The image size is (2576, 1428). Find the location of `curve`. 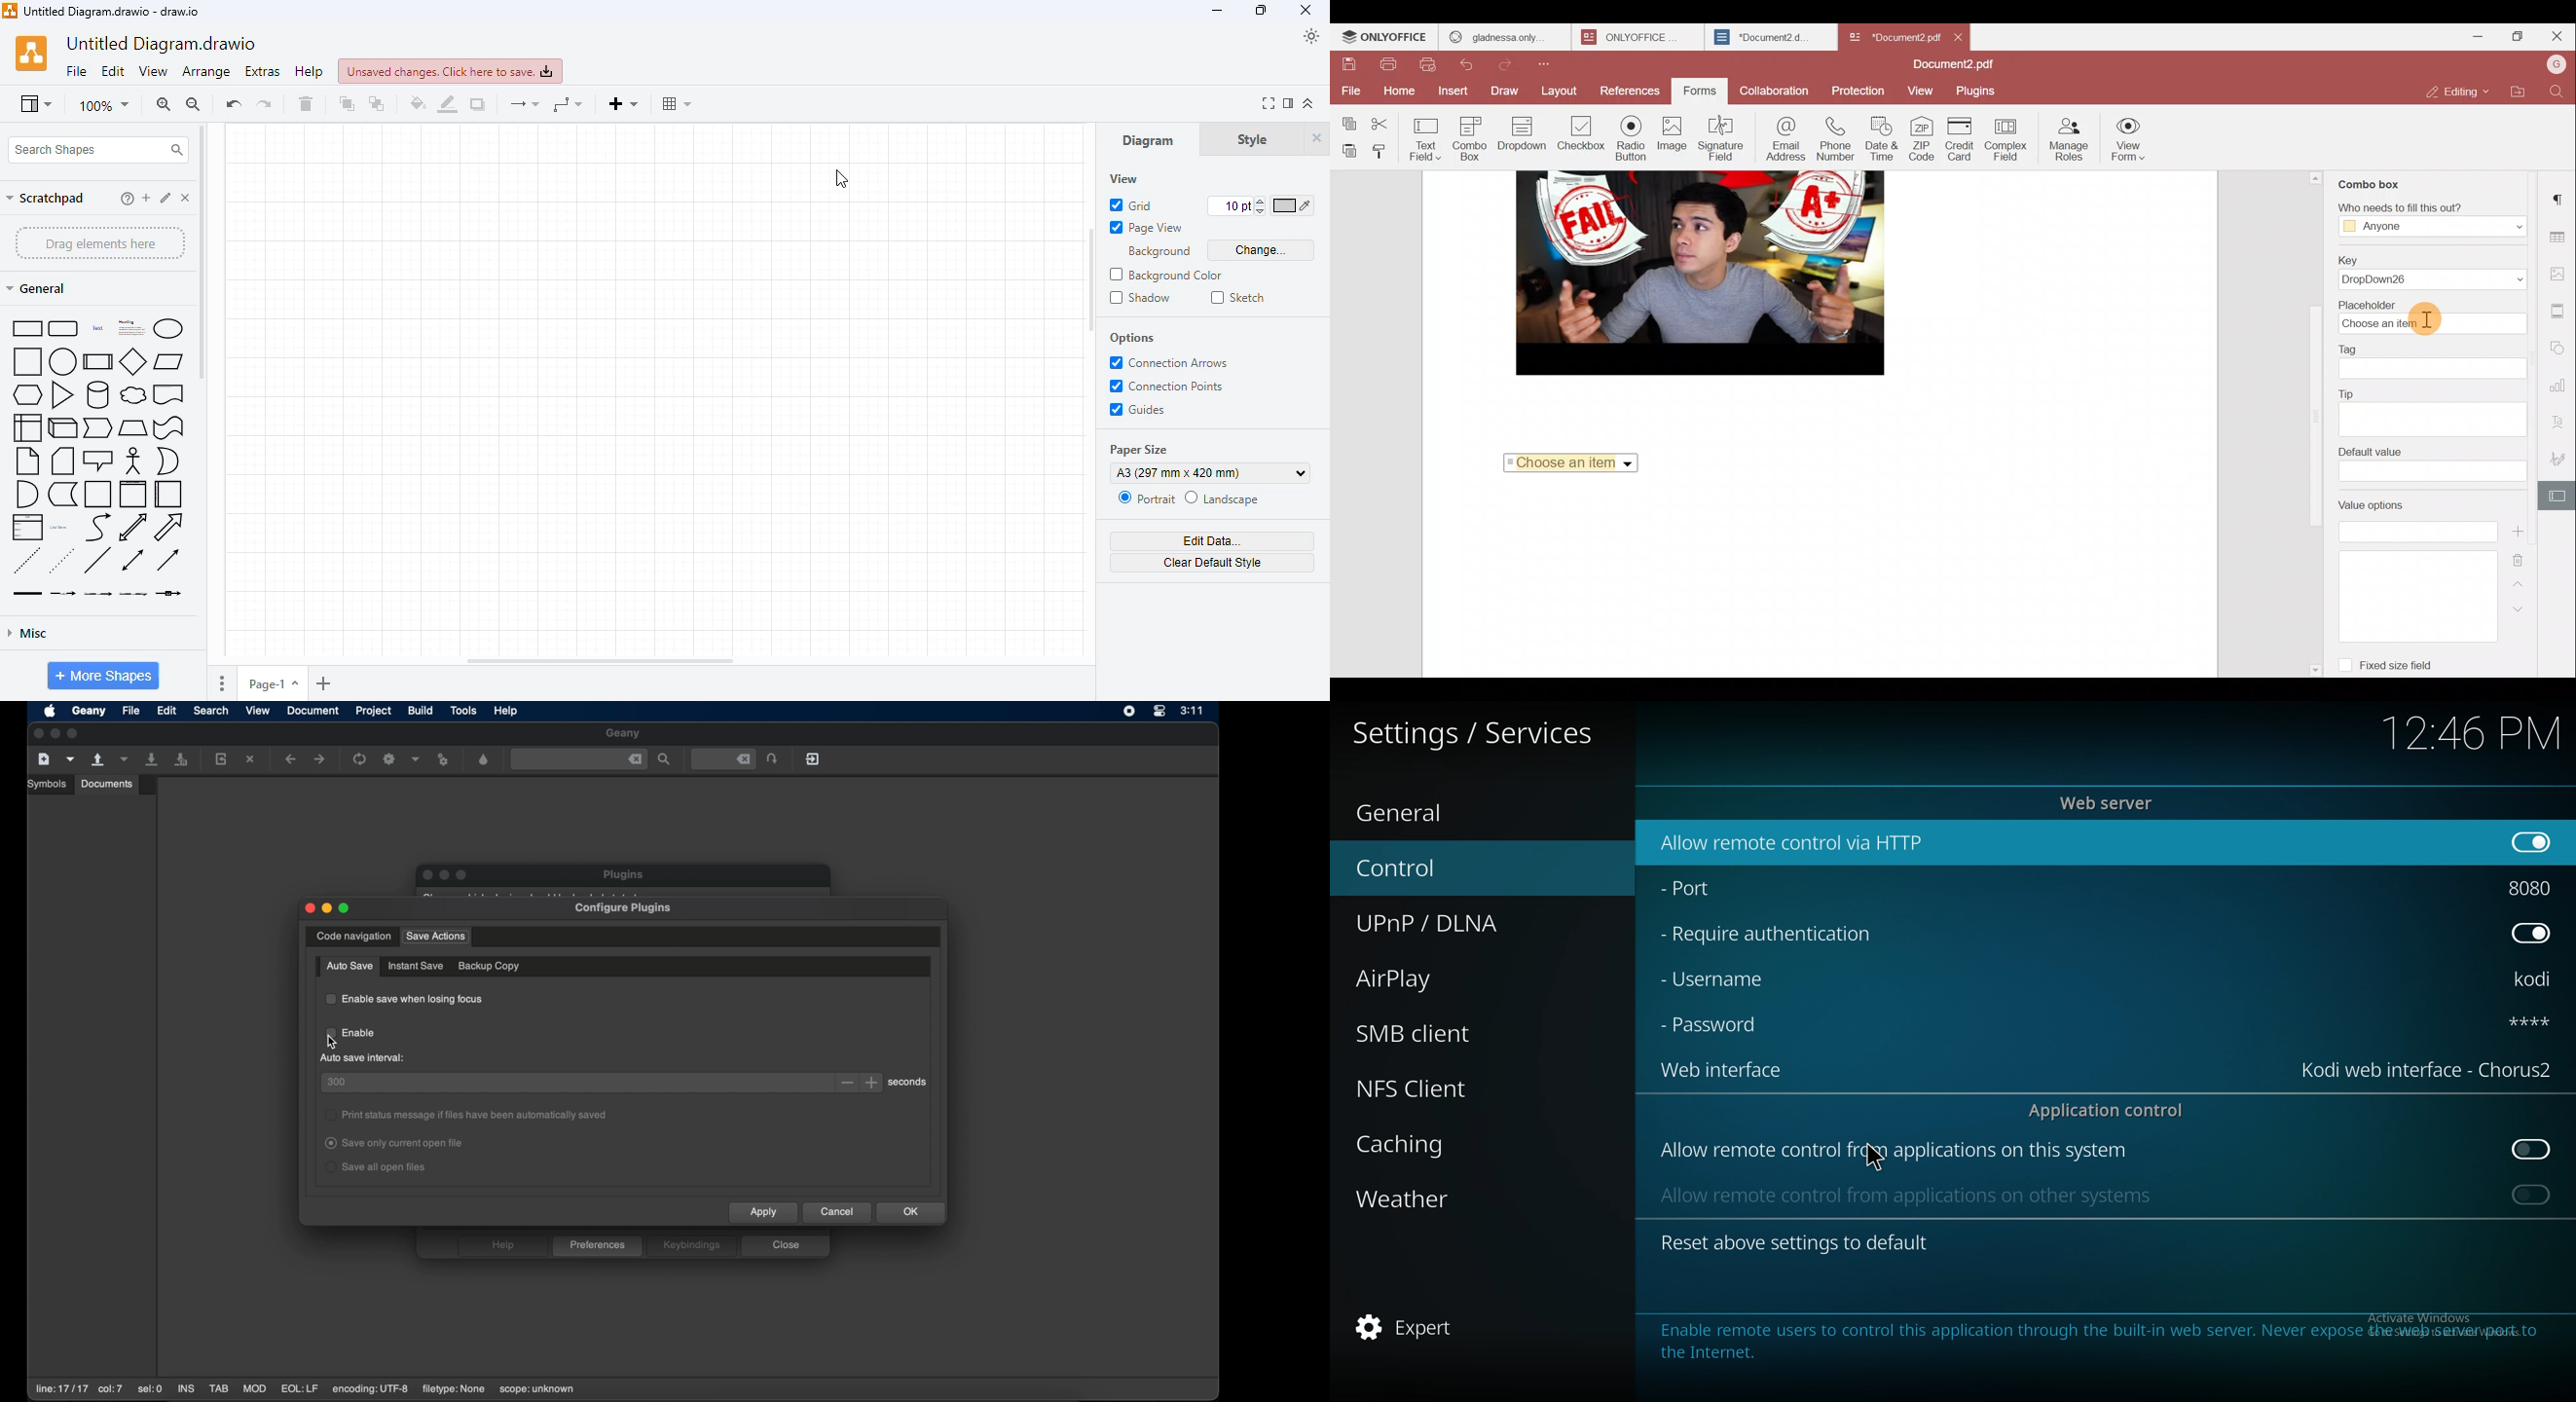

curve is located at coordinates (99, 527).